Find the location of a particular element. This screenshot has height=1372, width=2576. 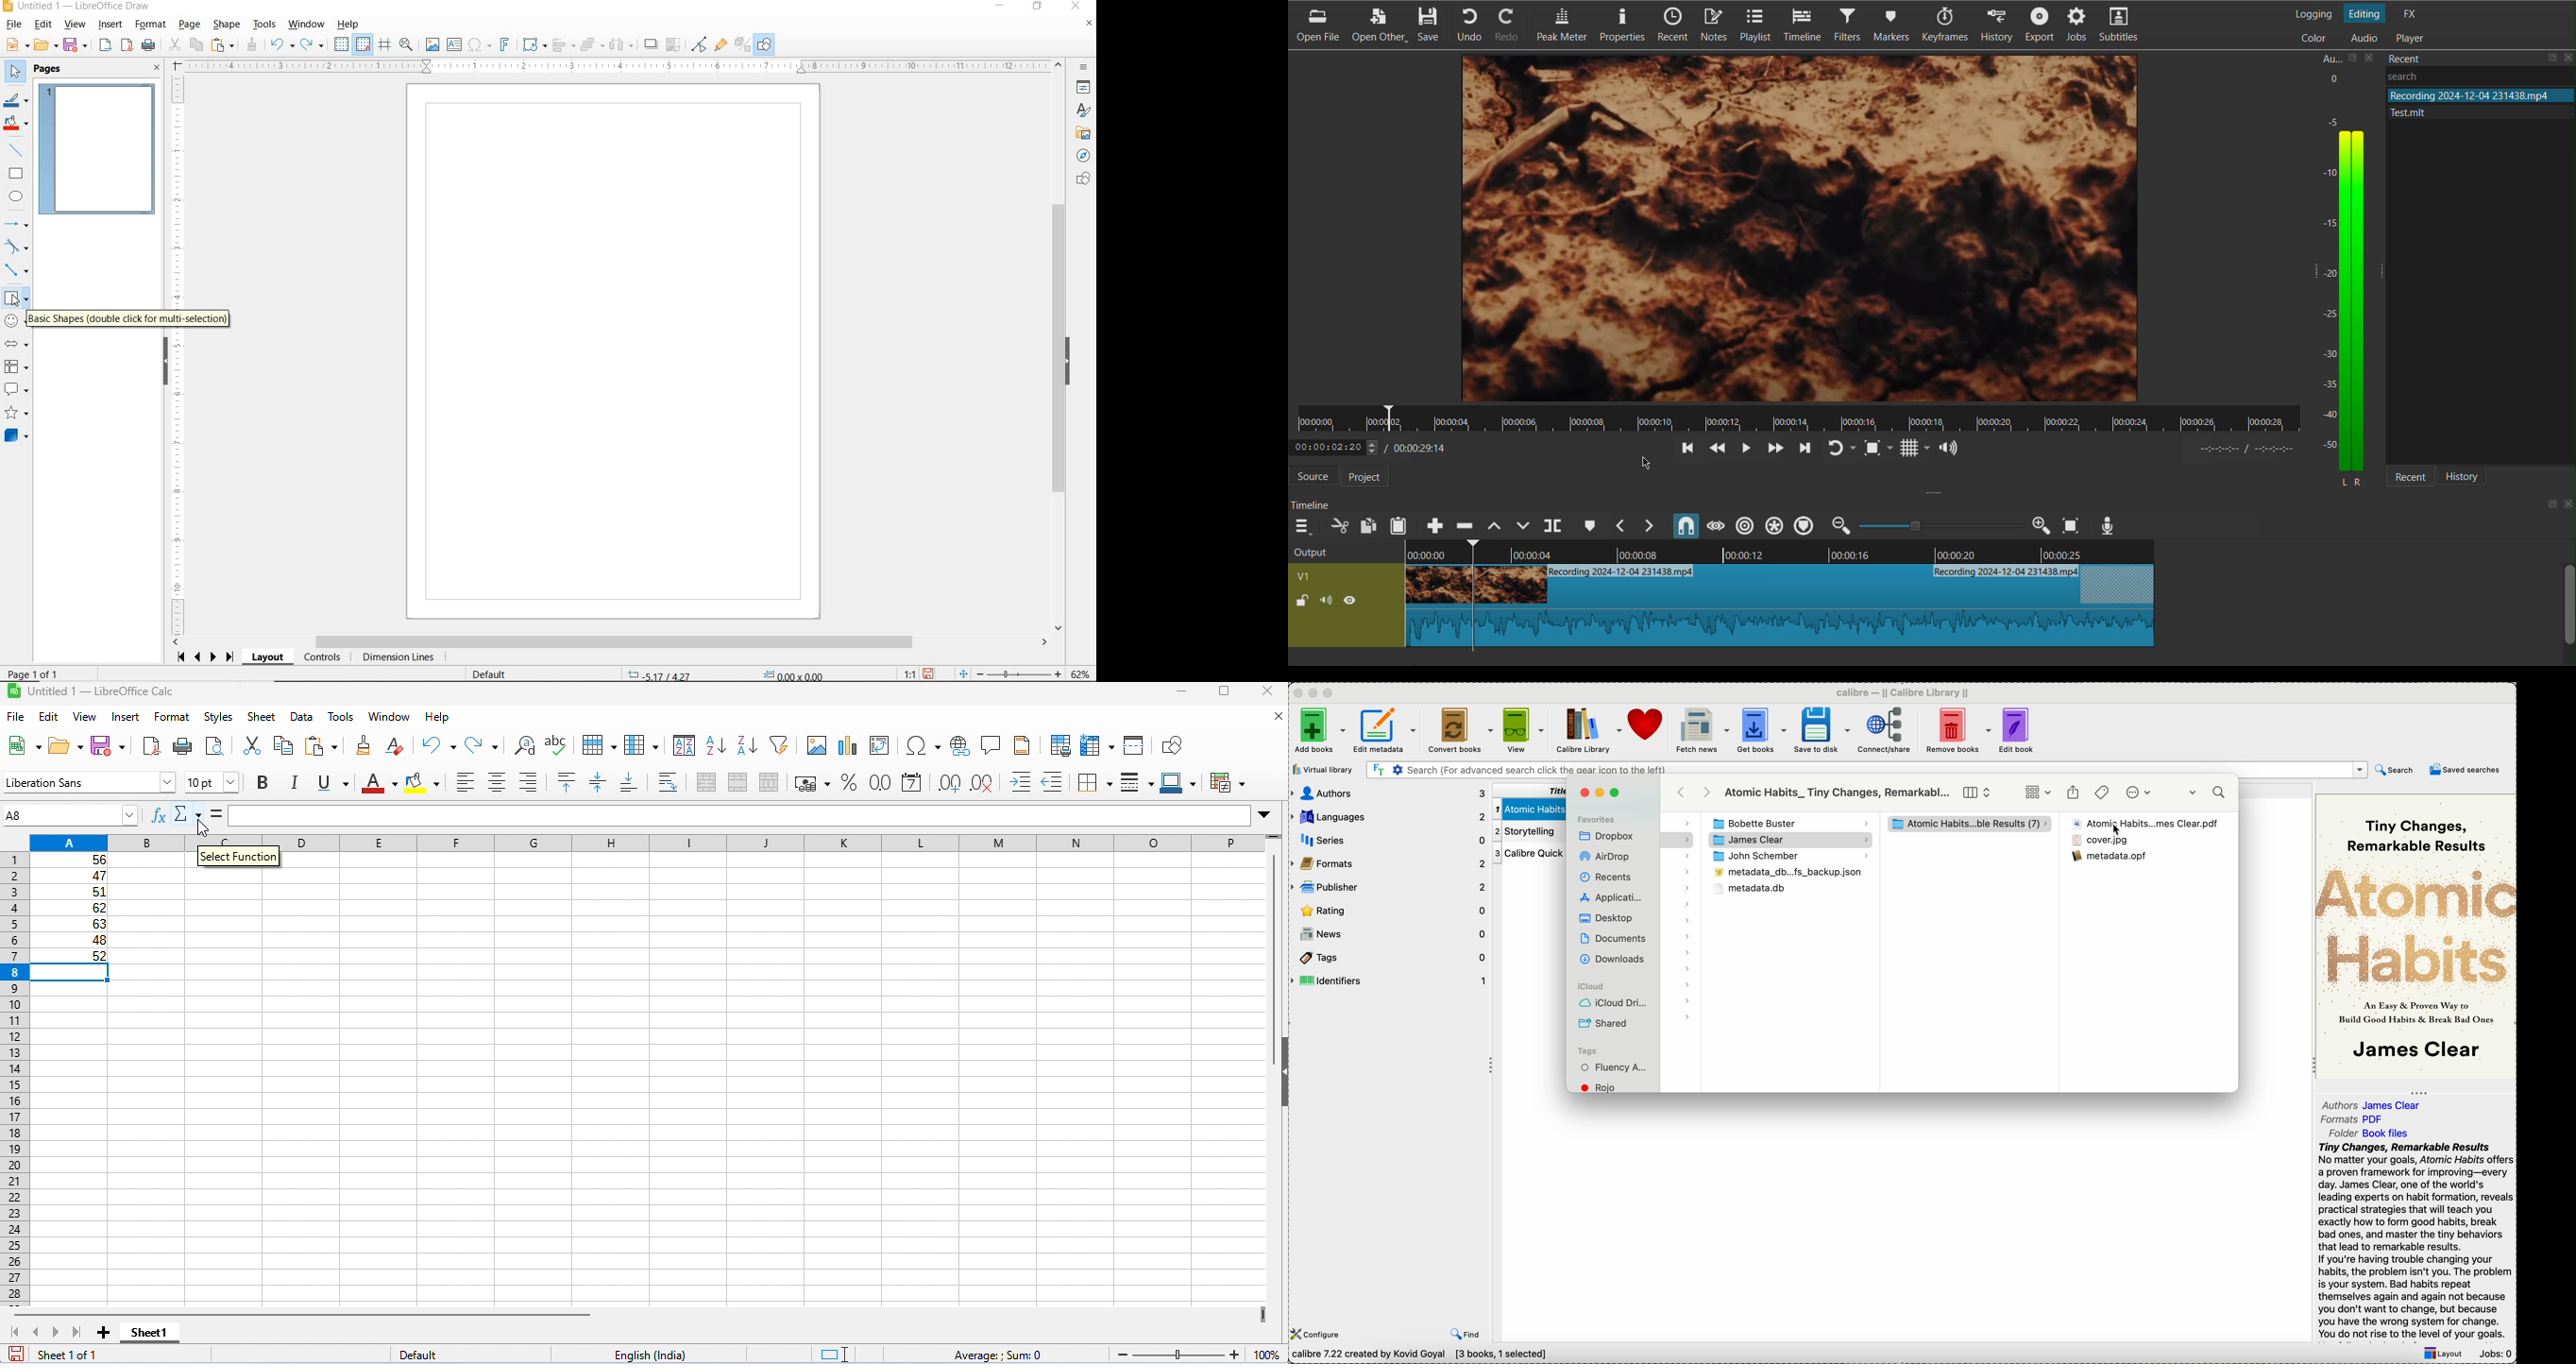

CUT is located at coordinates (174, 45).